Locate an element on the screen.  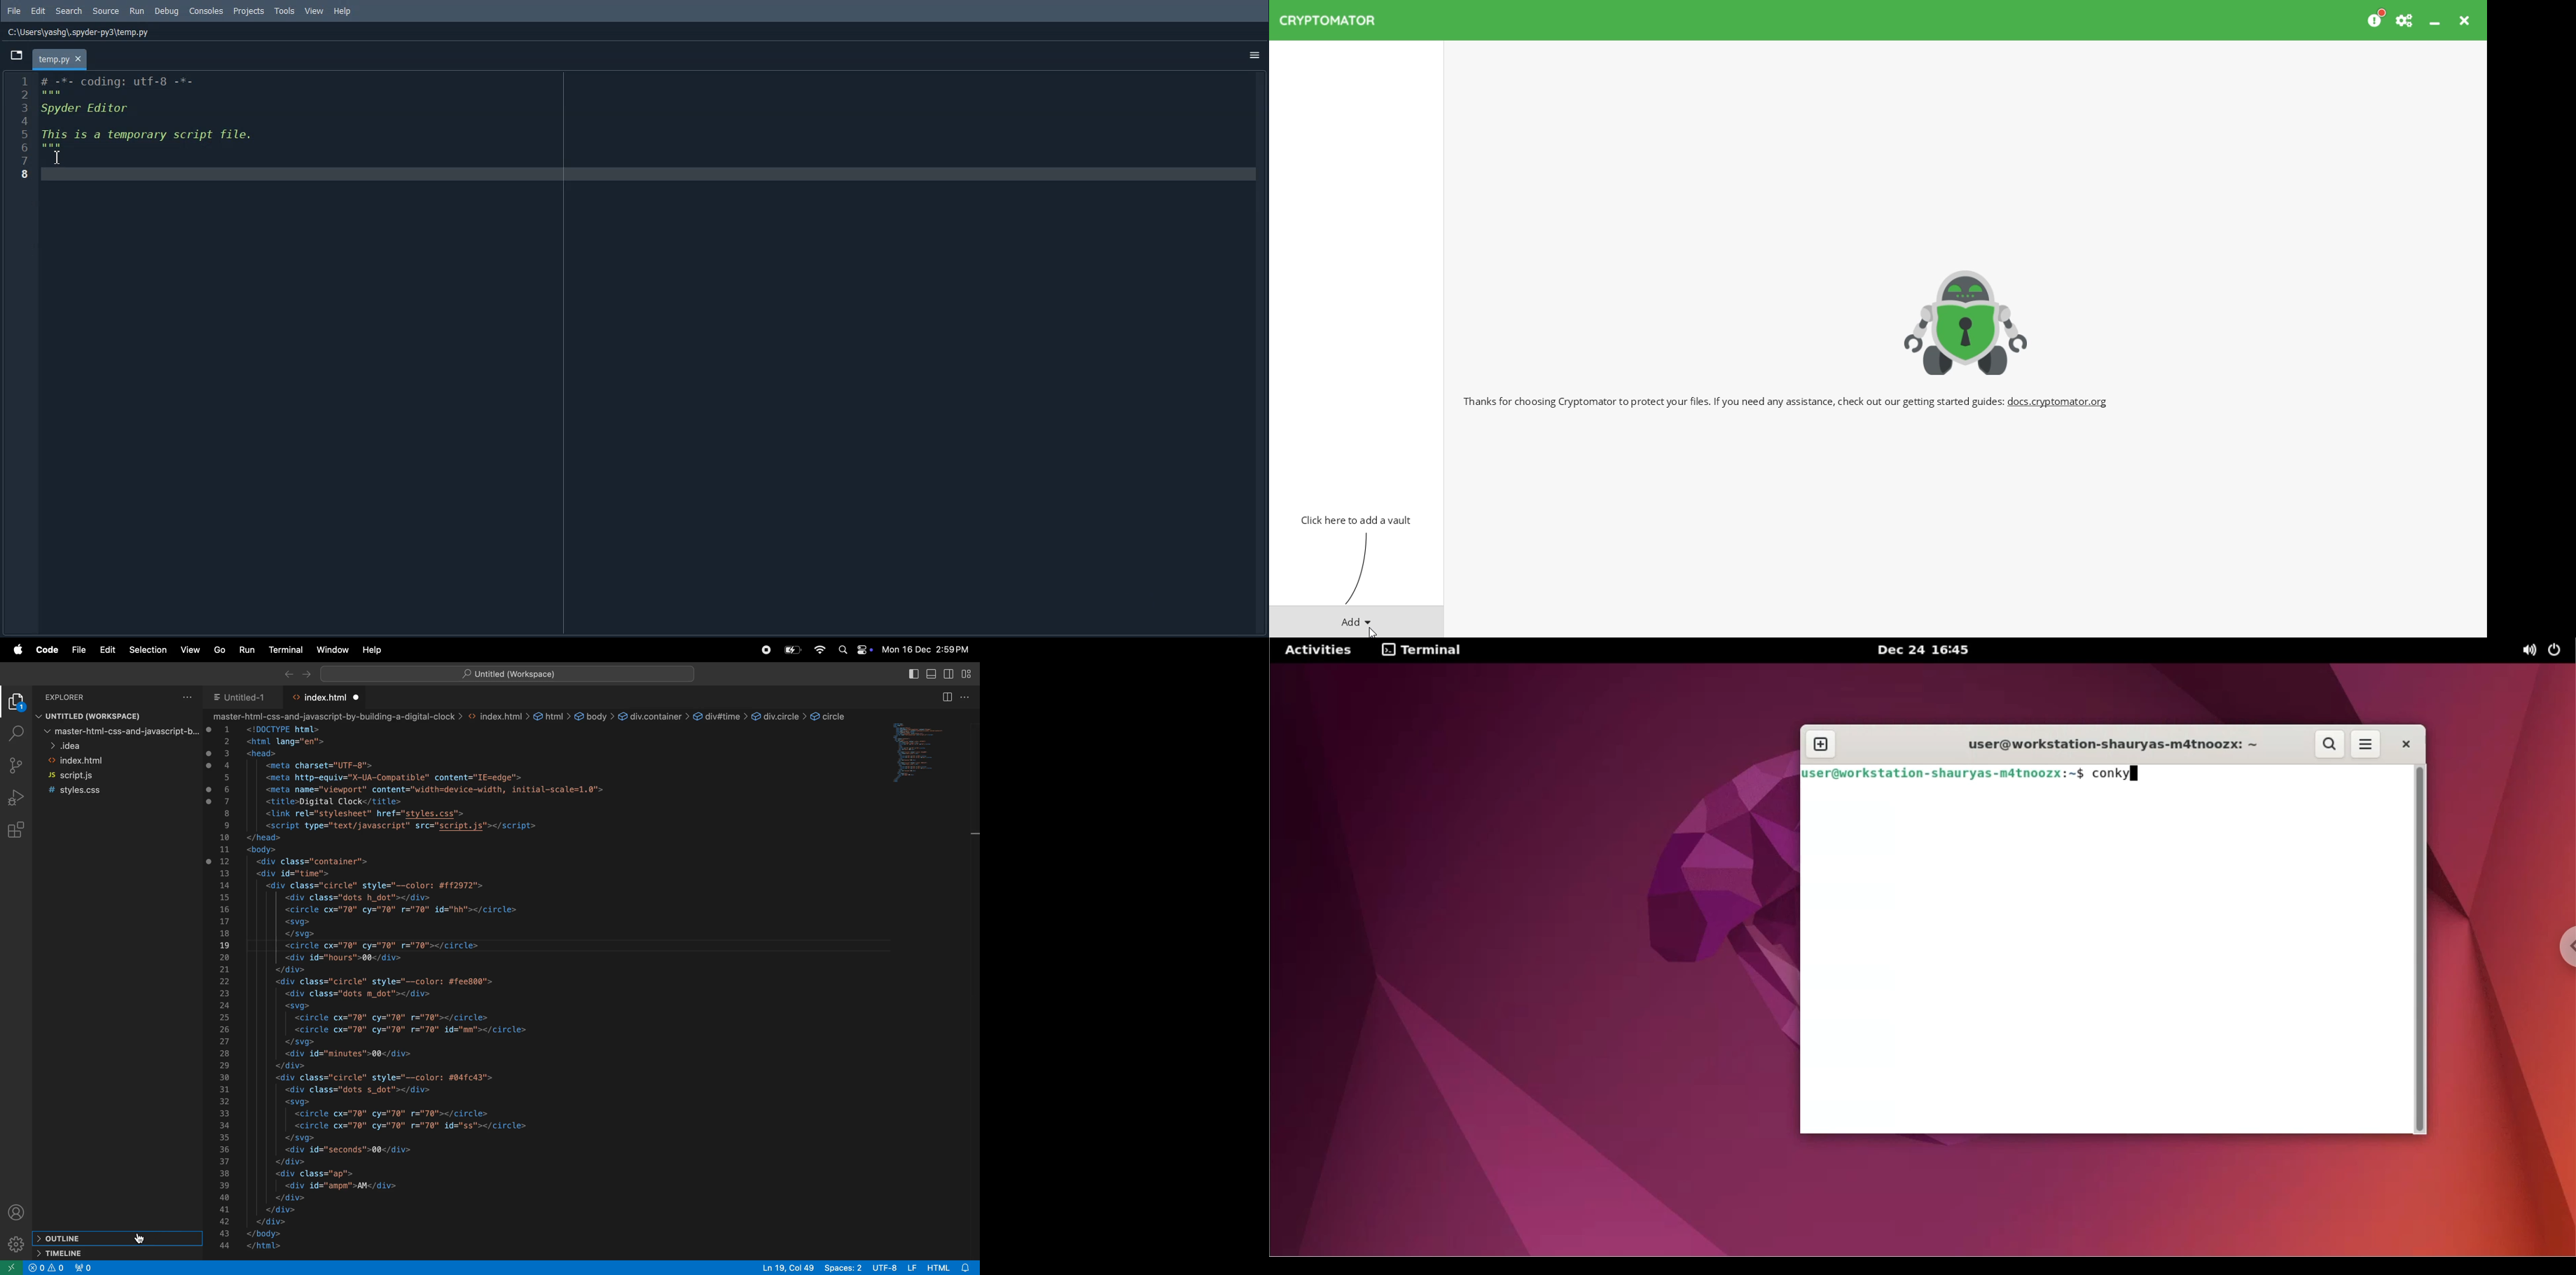
edit is located at coordinates (107, 650).